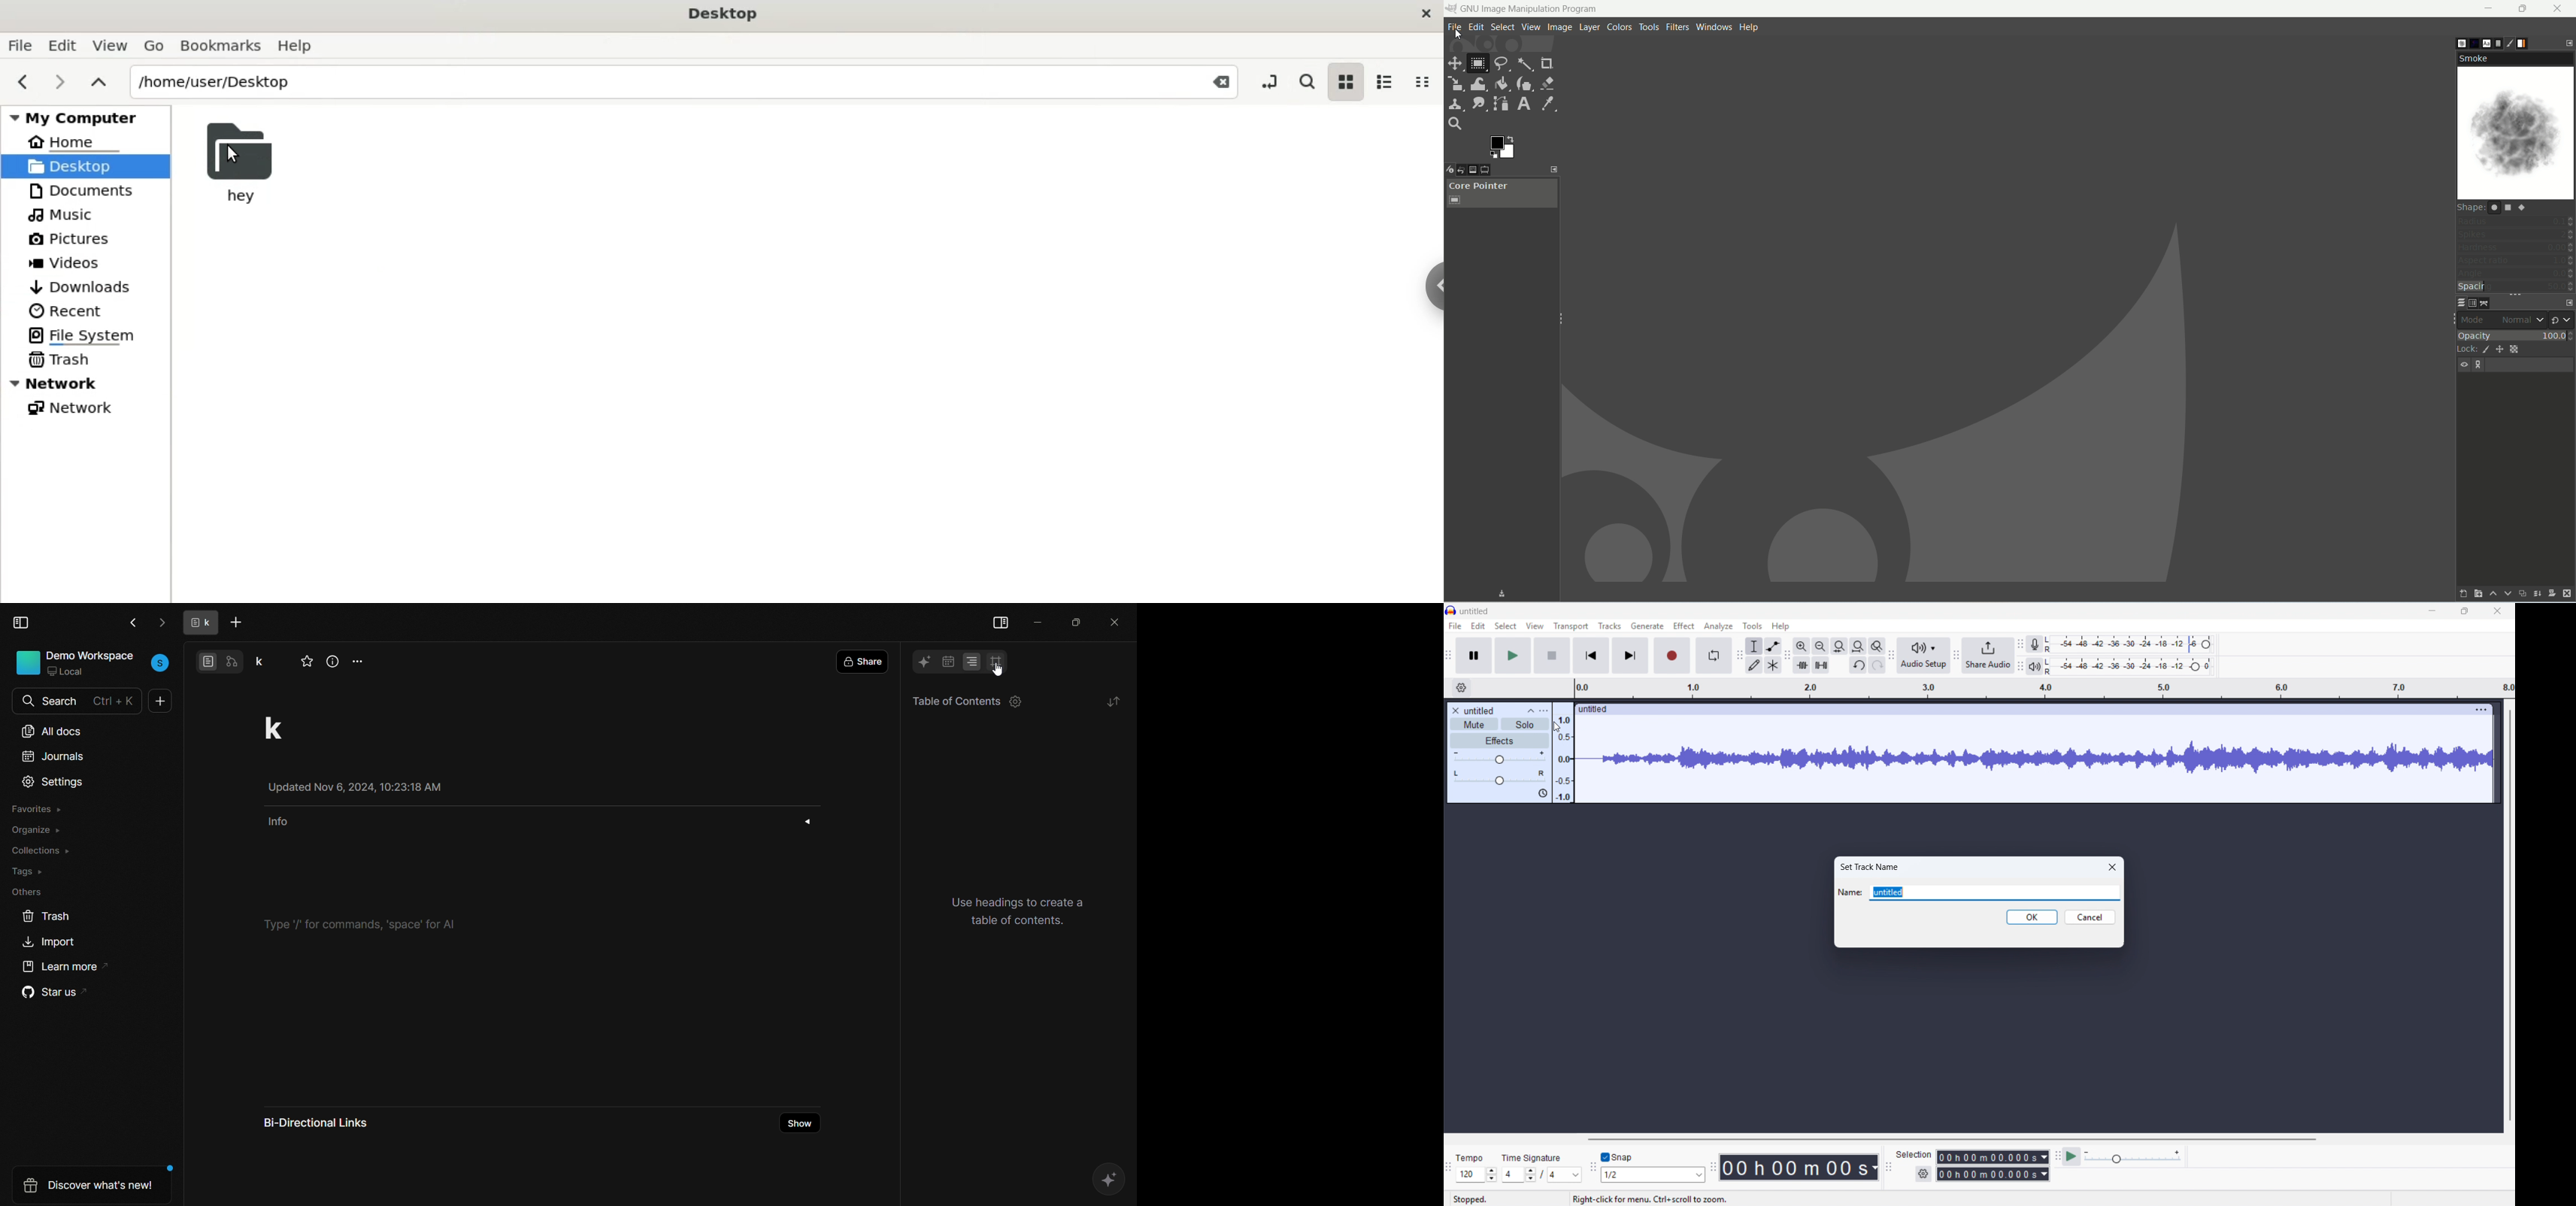 The height and width of the screenshot is (1232, 2576). Describe the element at coordinates (1501, 104) in the screenshot. I see `paths tool` at that location.